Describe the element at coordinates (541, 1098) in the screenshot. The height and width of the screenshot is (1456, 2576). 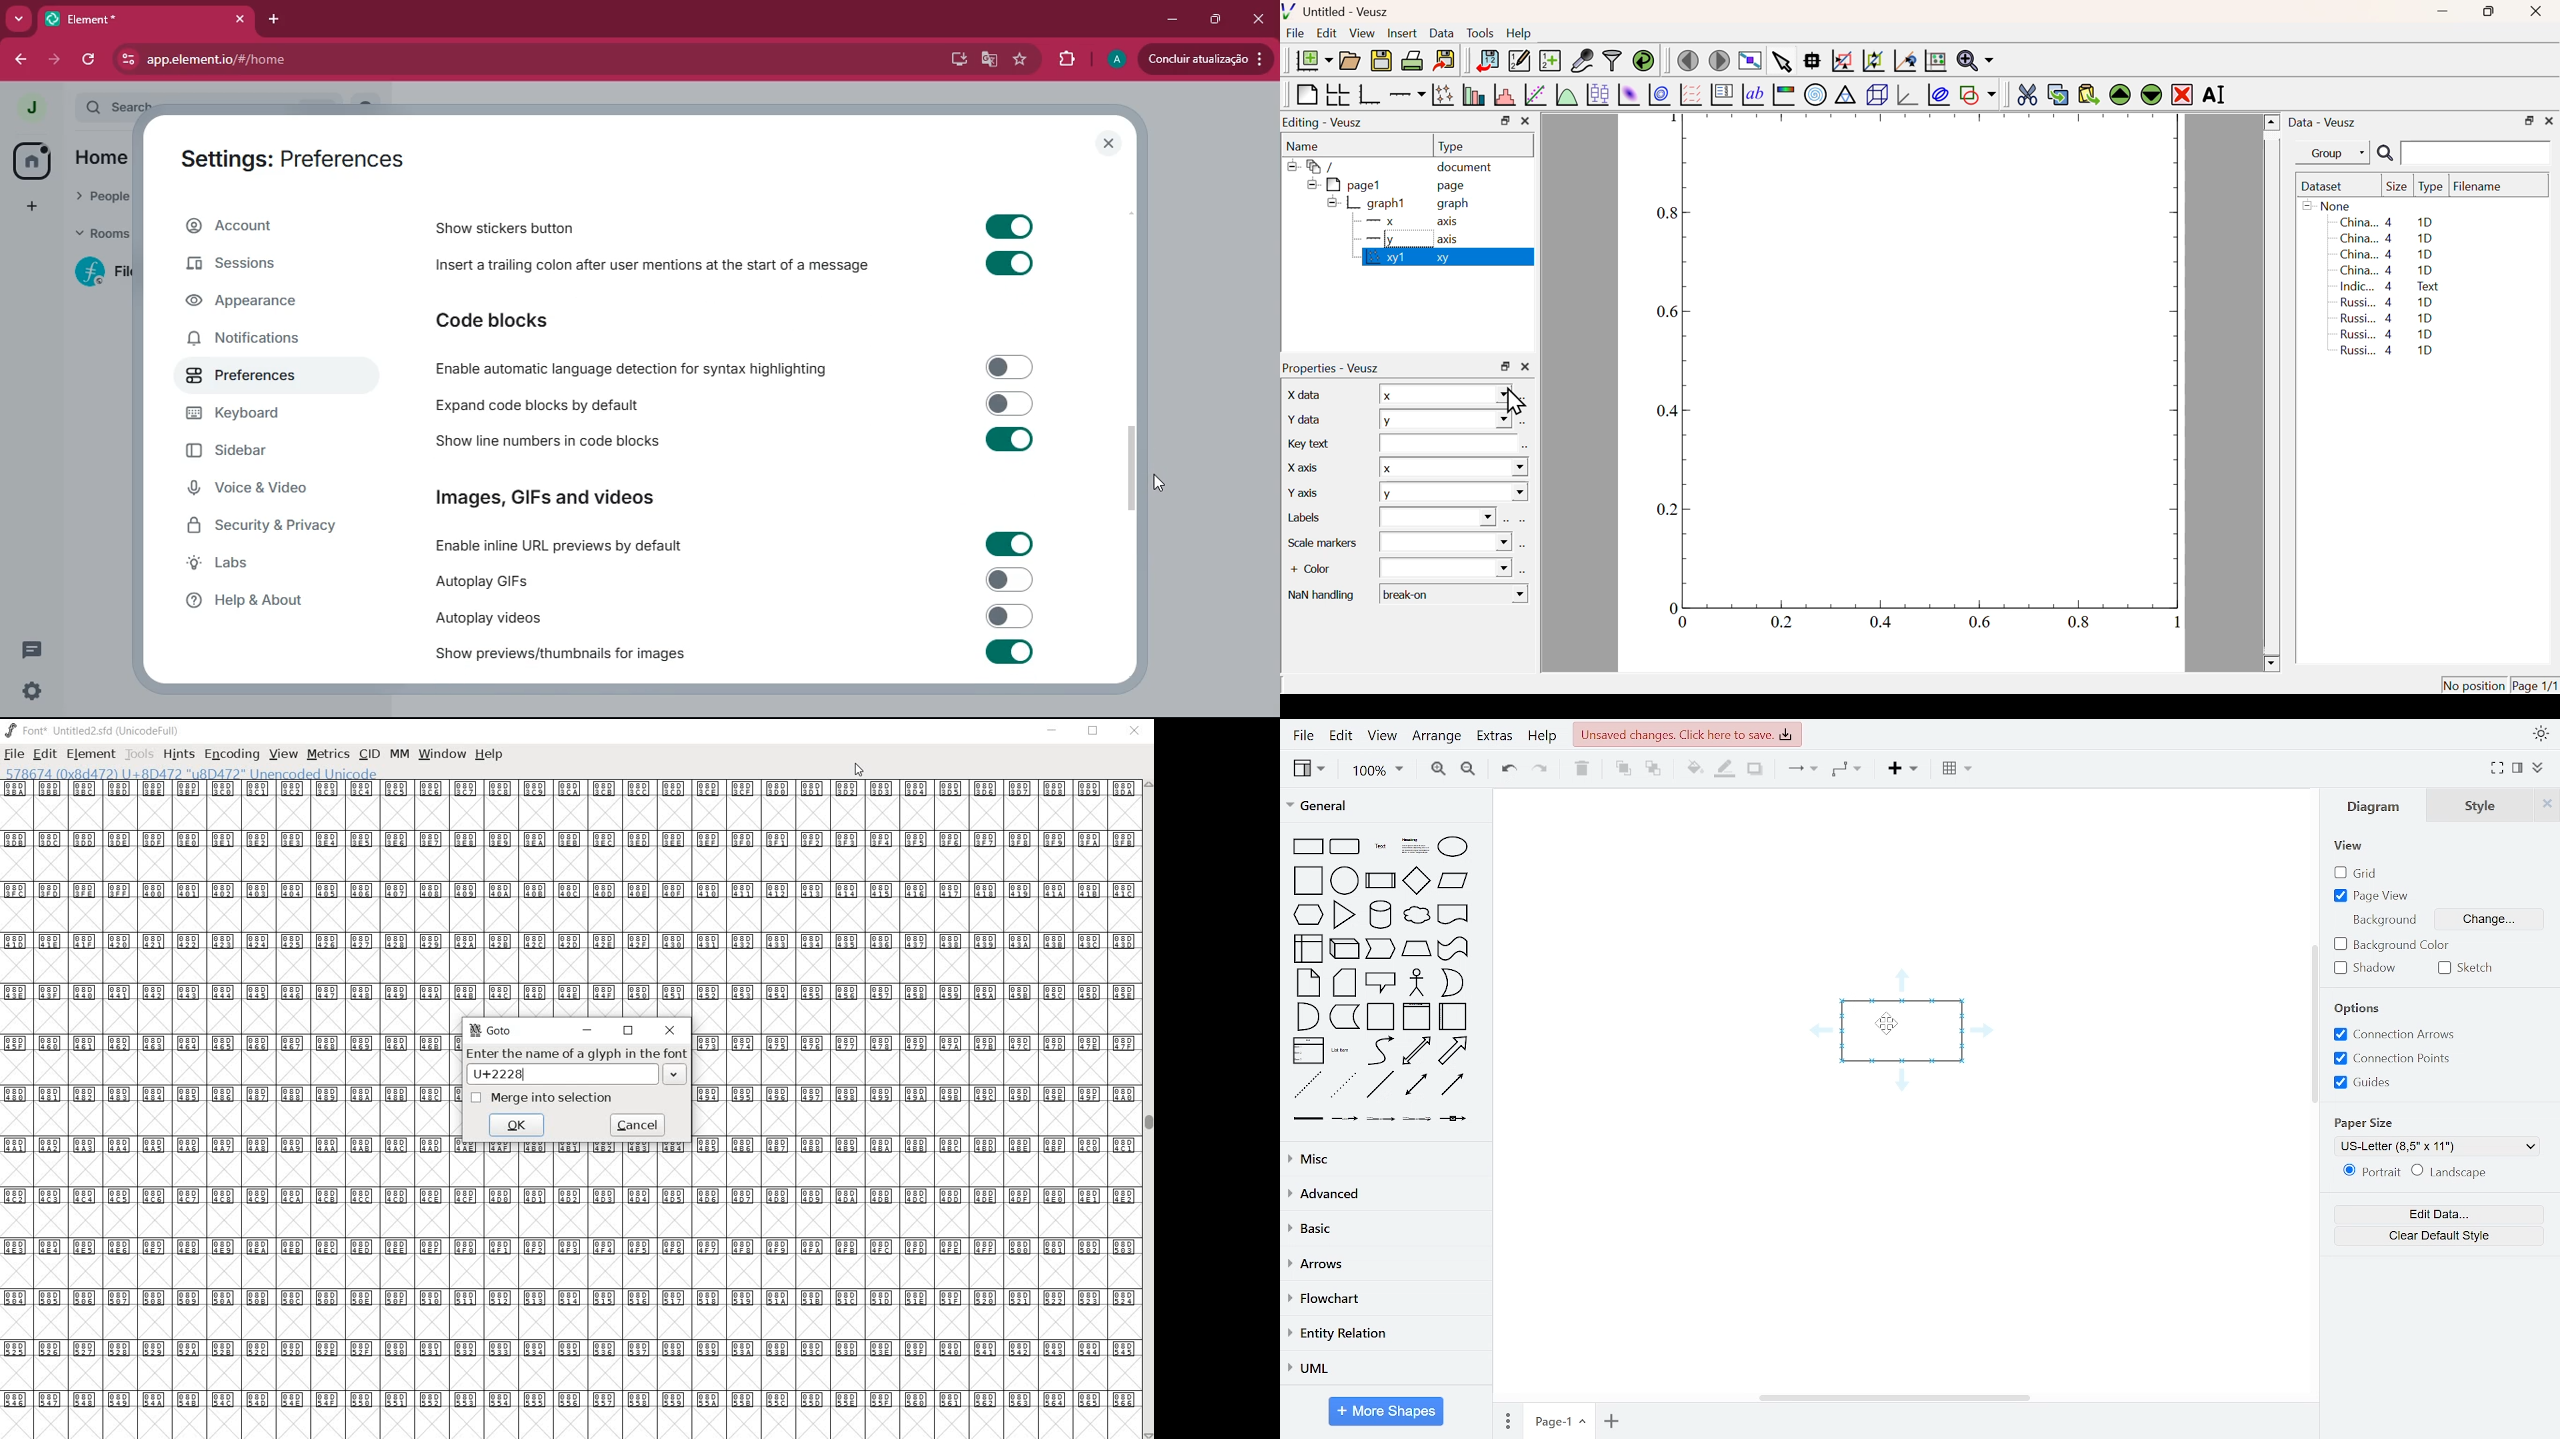
I see `Merge into selection` at that location.